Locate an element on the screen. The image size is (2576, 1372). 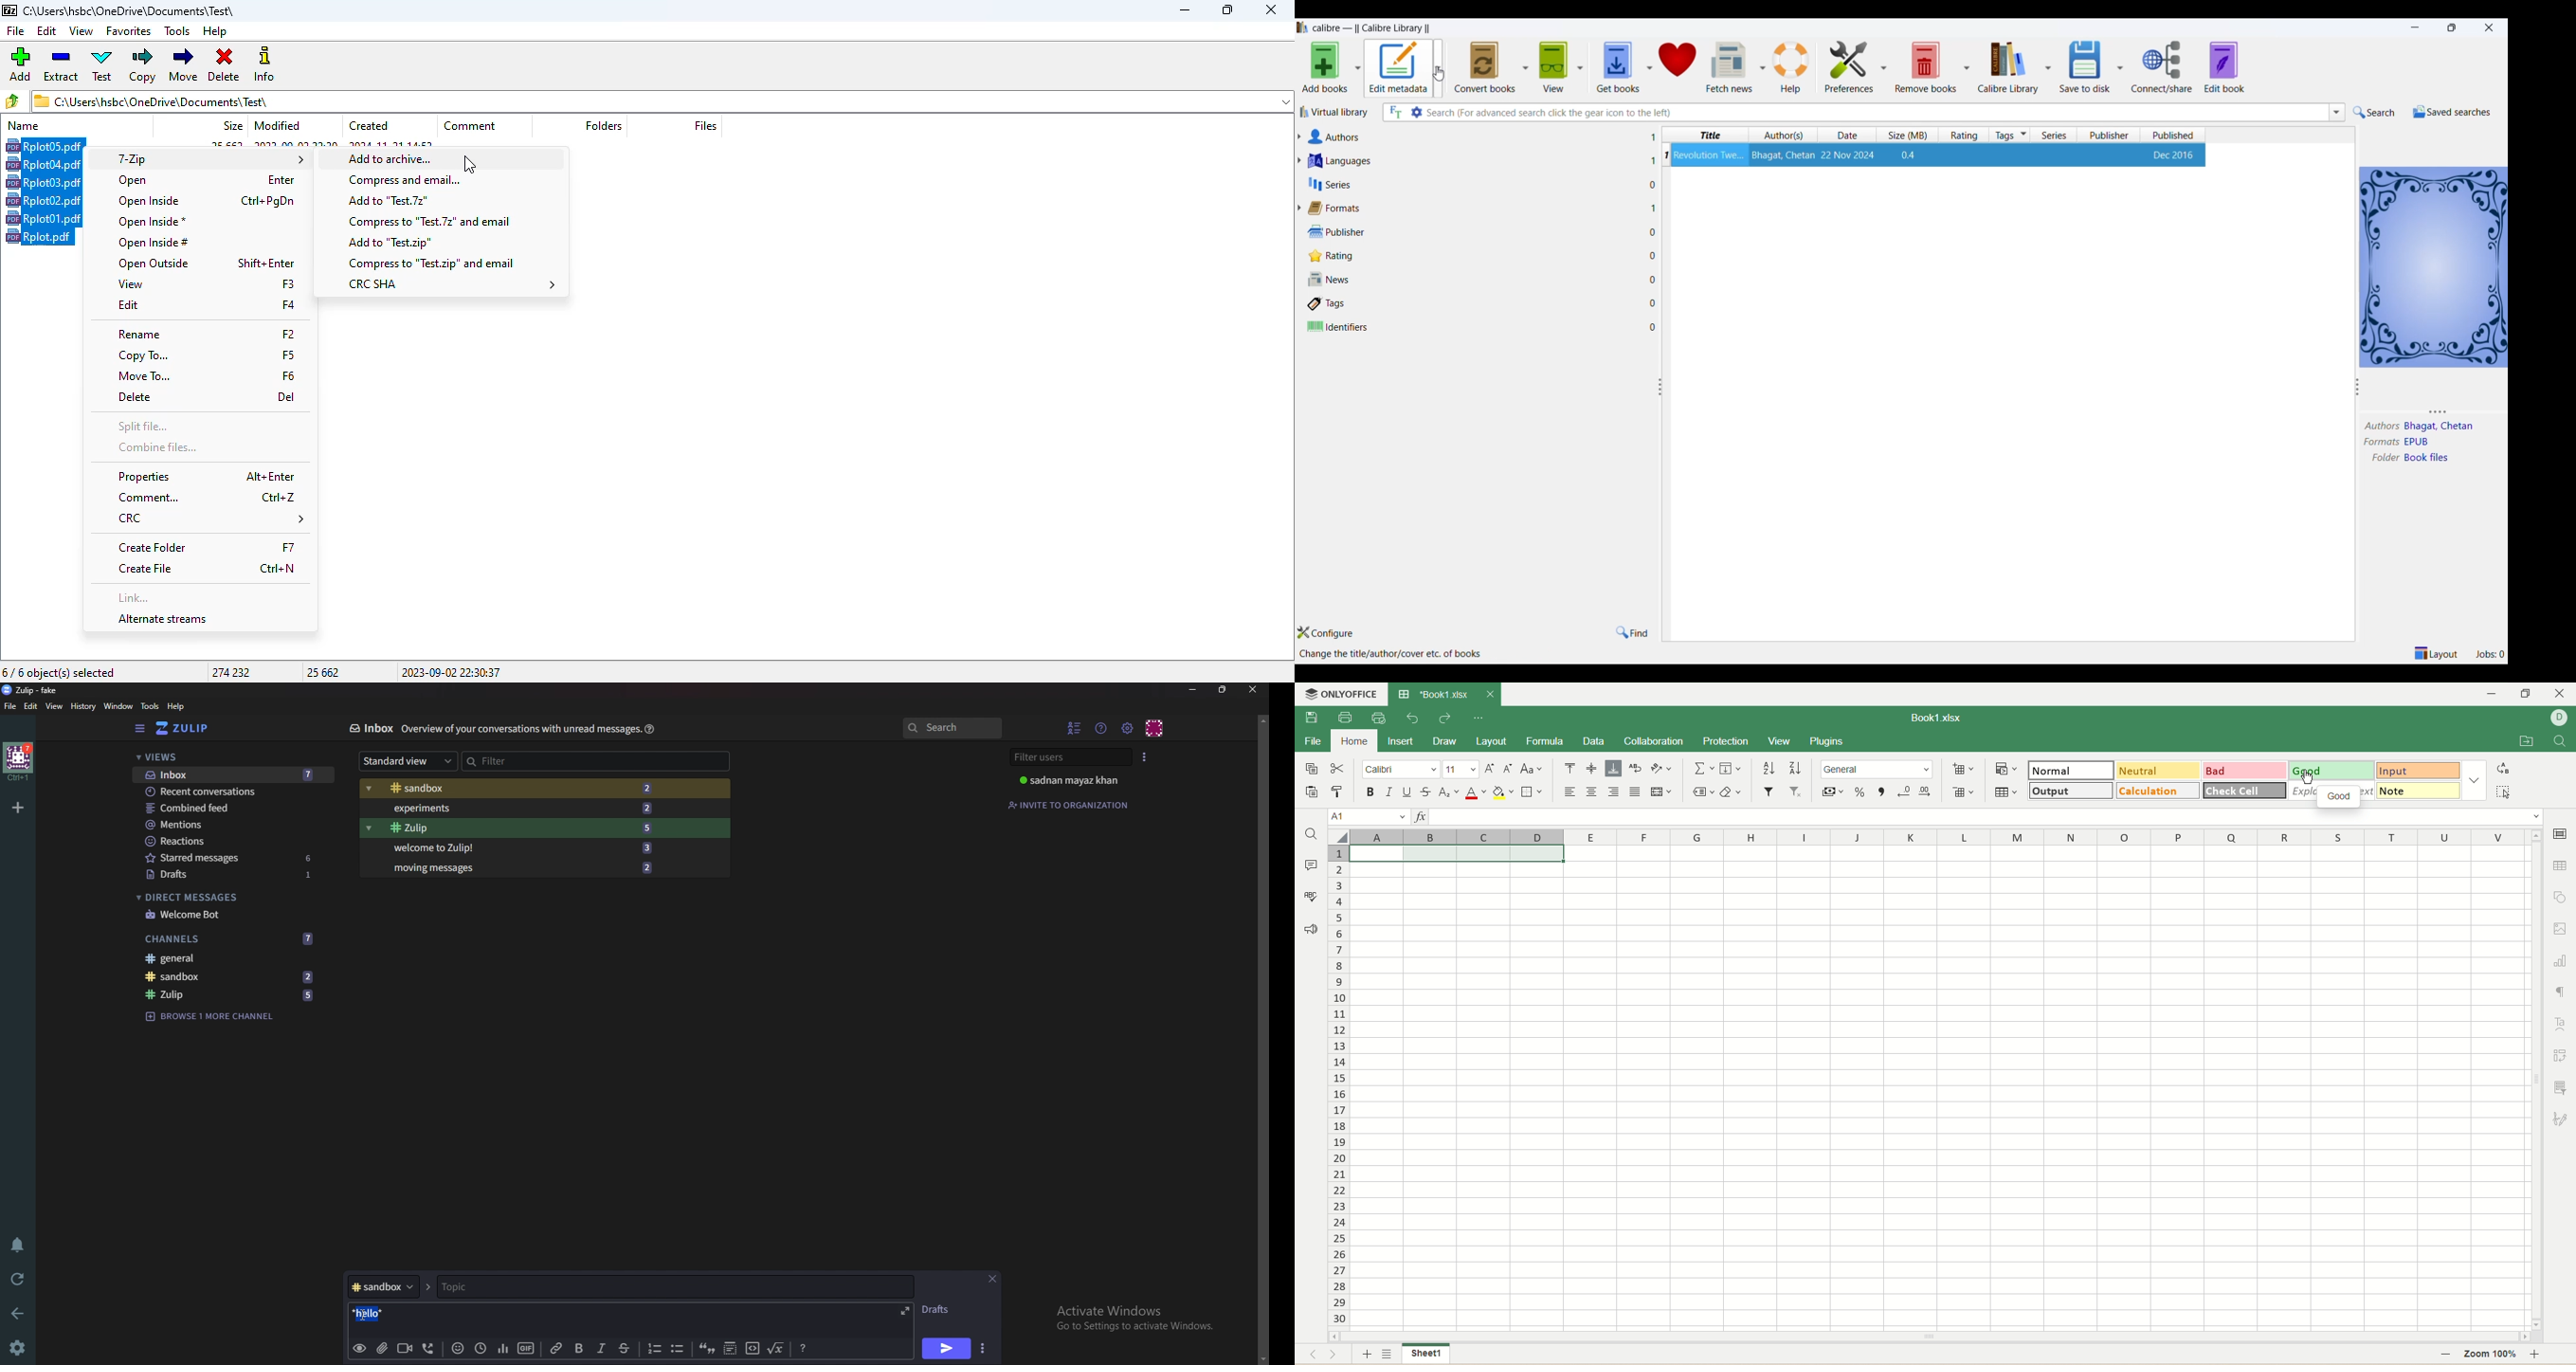
username is located at coordinates (2560, 718).